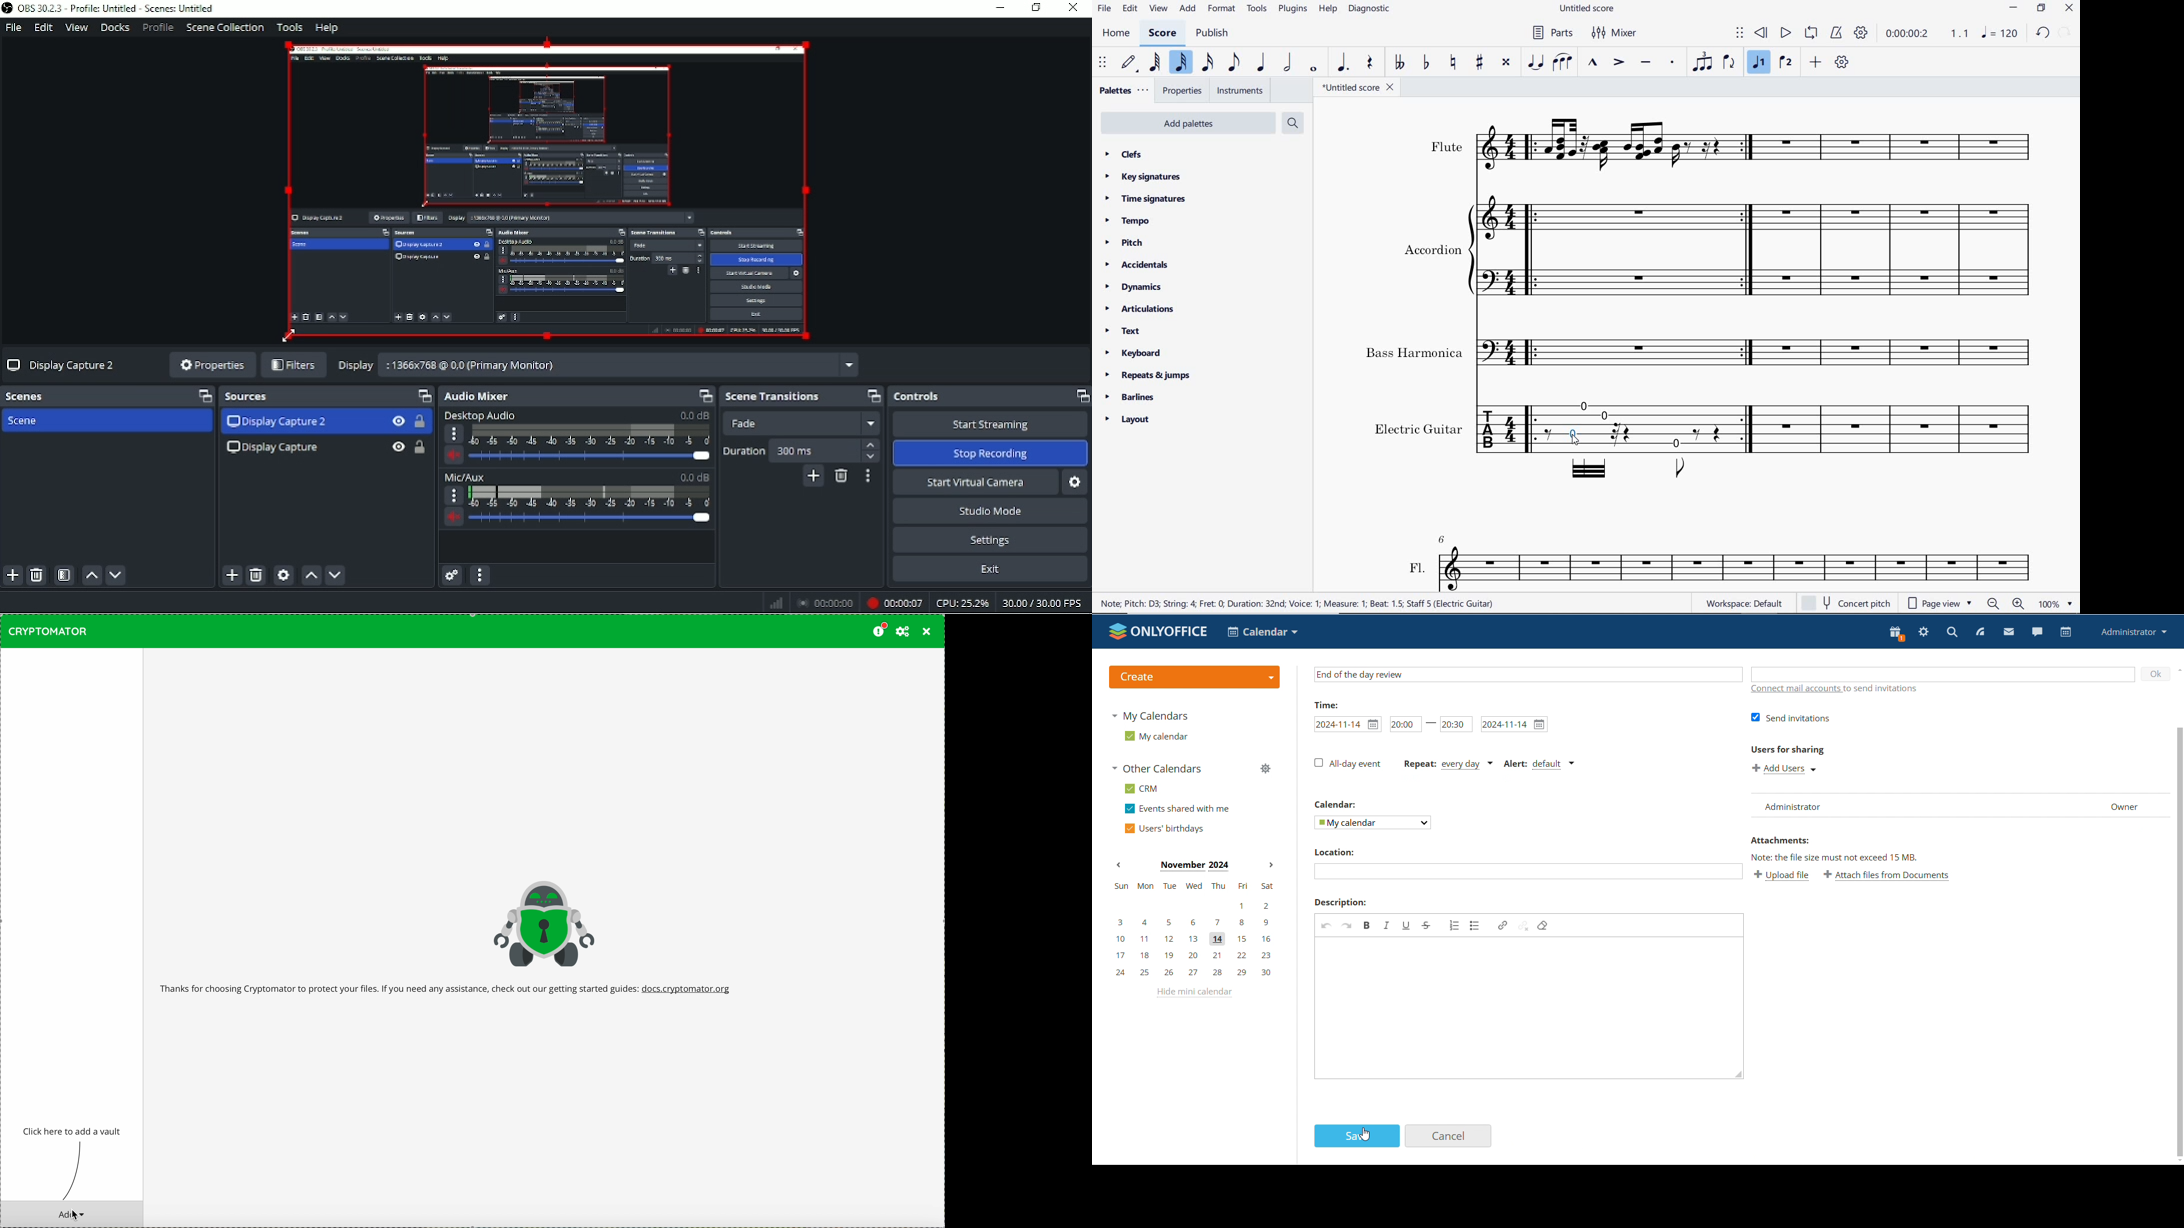 This screenshot has width=2184, height=1232. I want to click on Remove selected source (s), so click(256, 576).